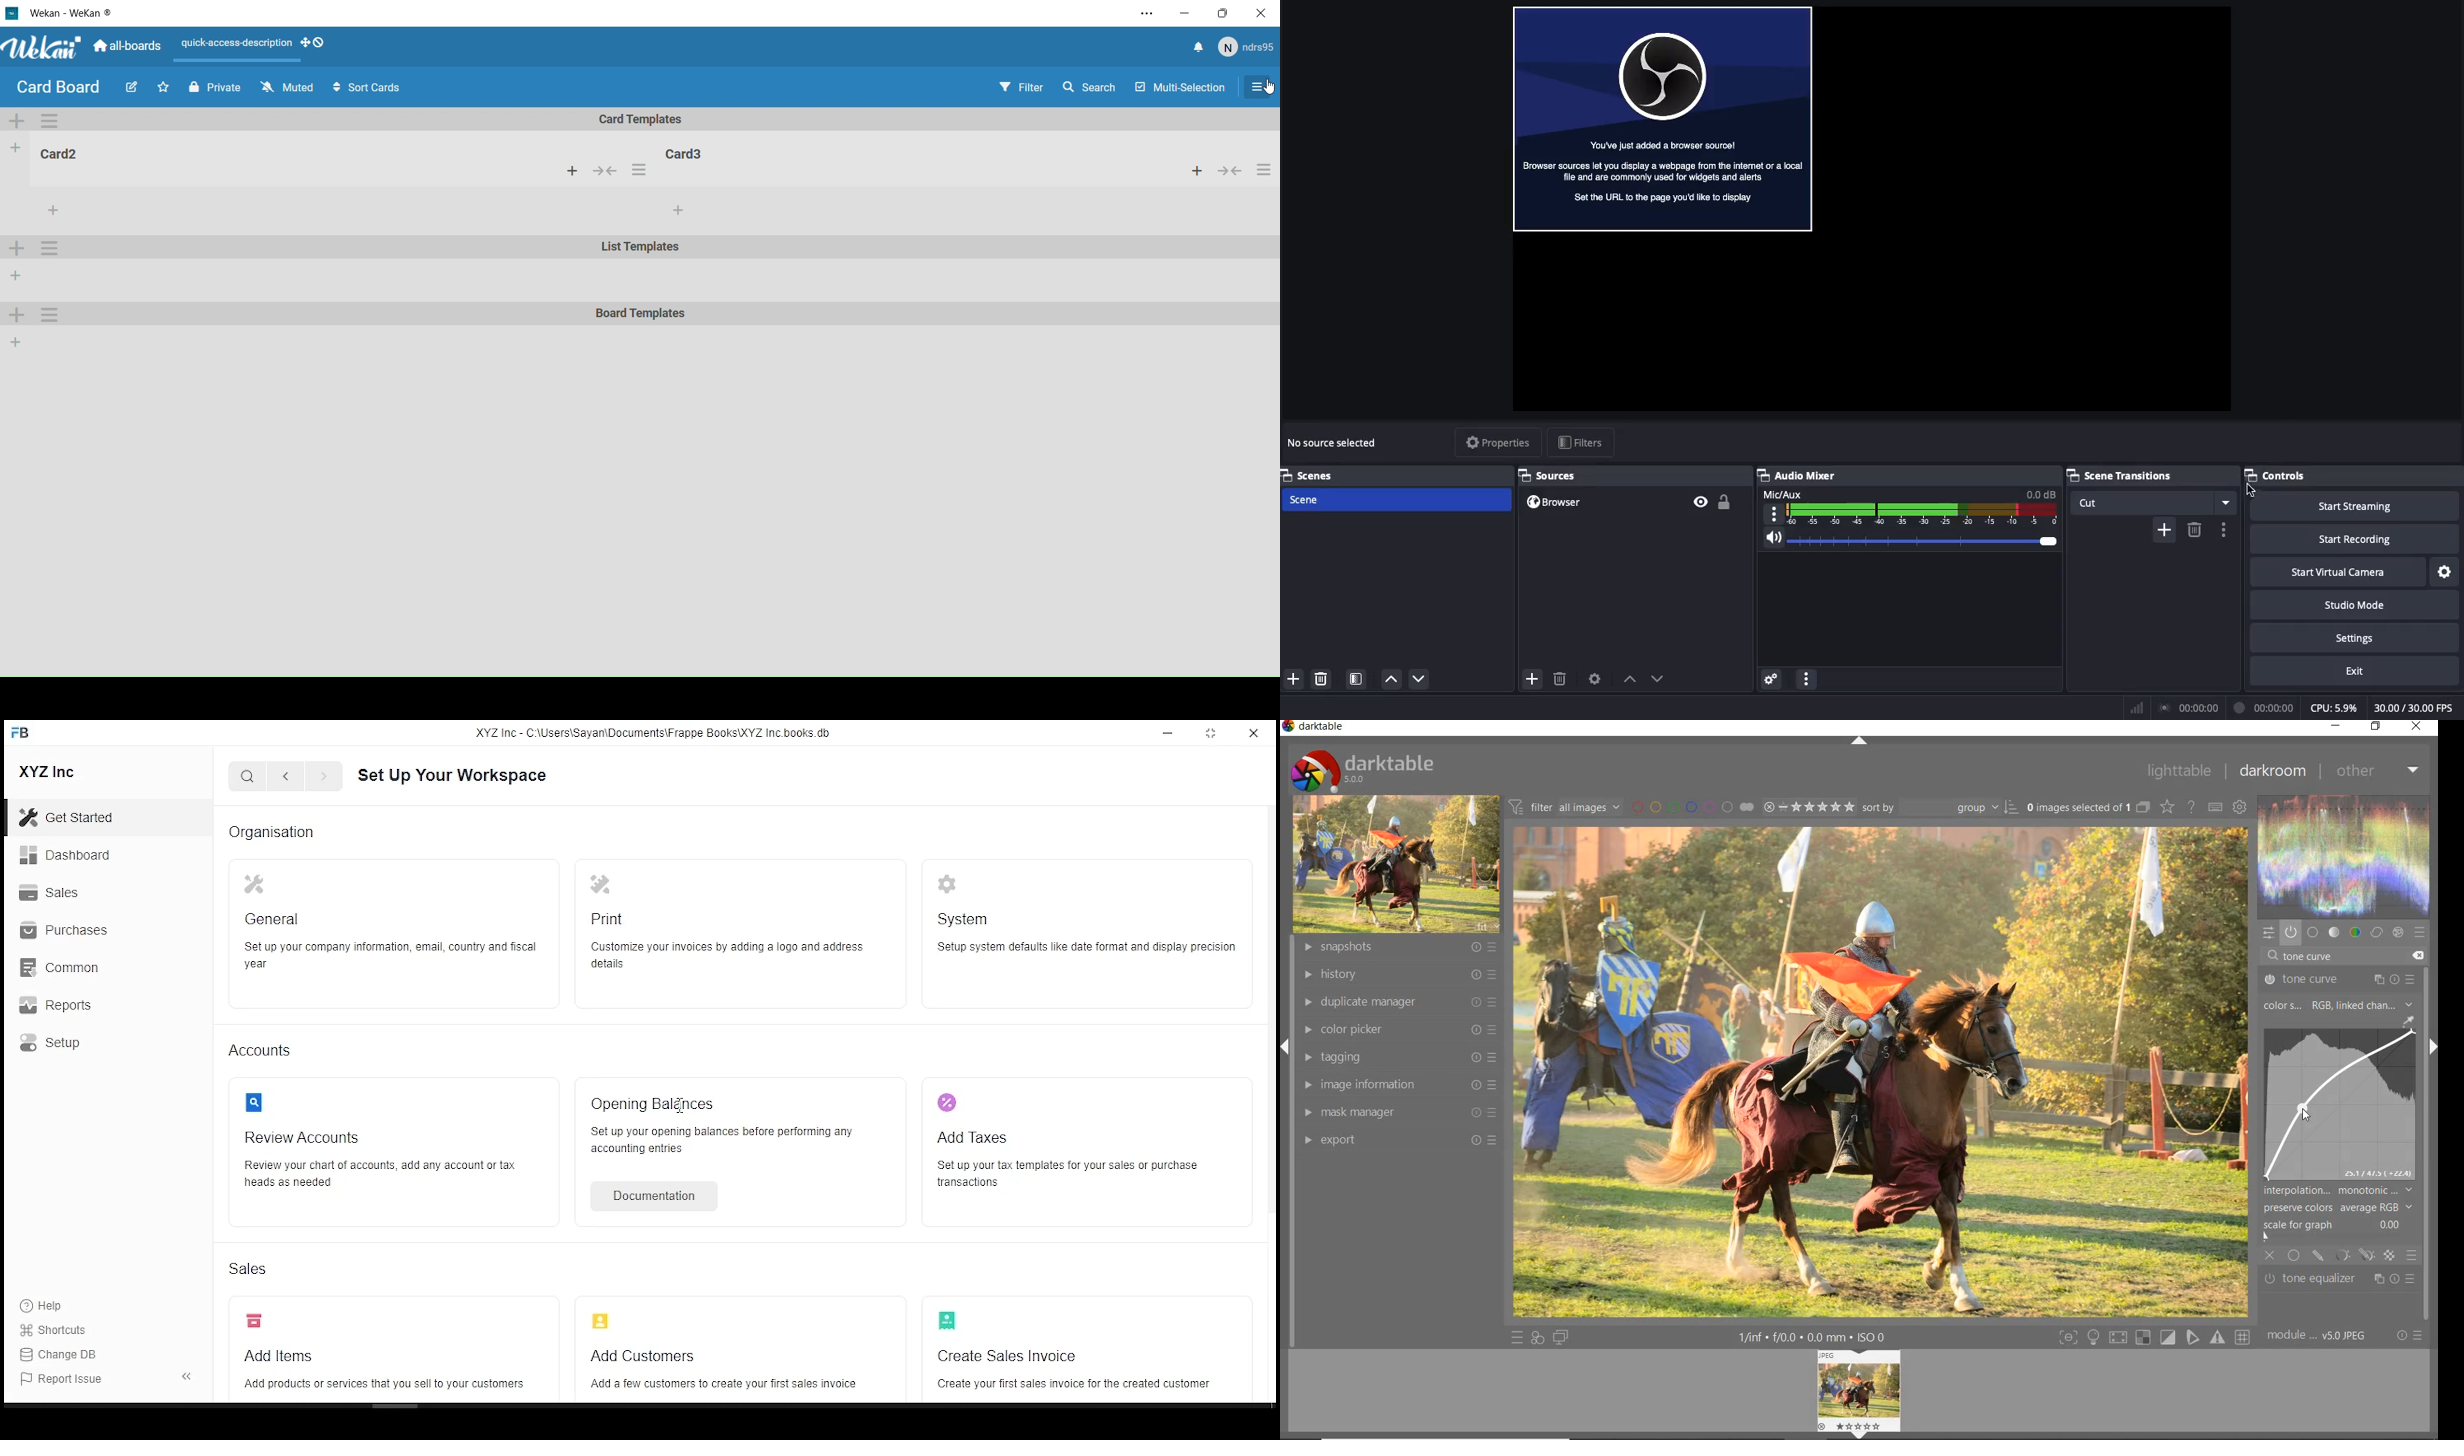 The height and width of the screenshot is (1456, 2464). I want to click on opening balance, so click(655, 1103).